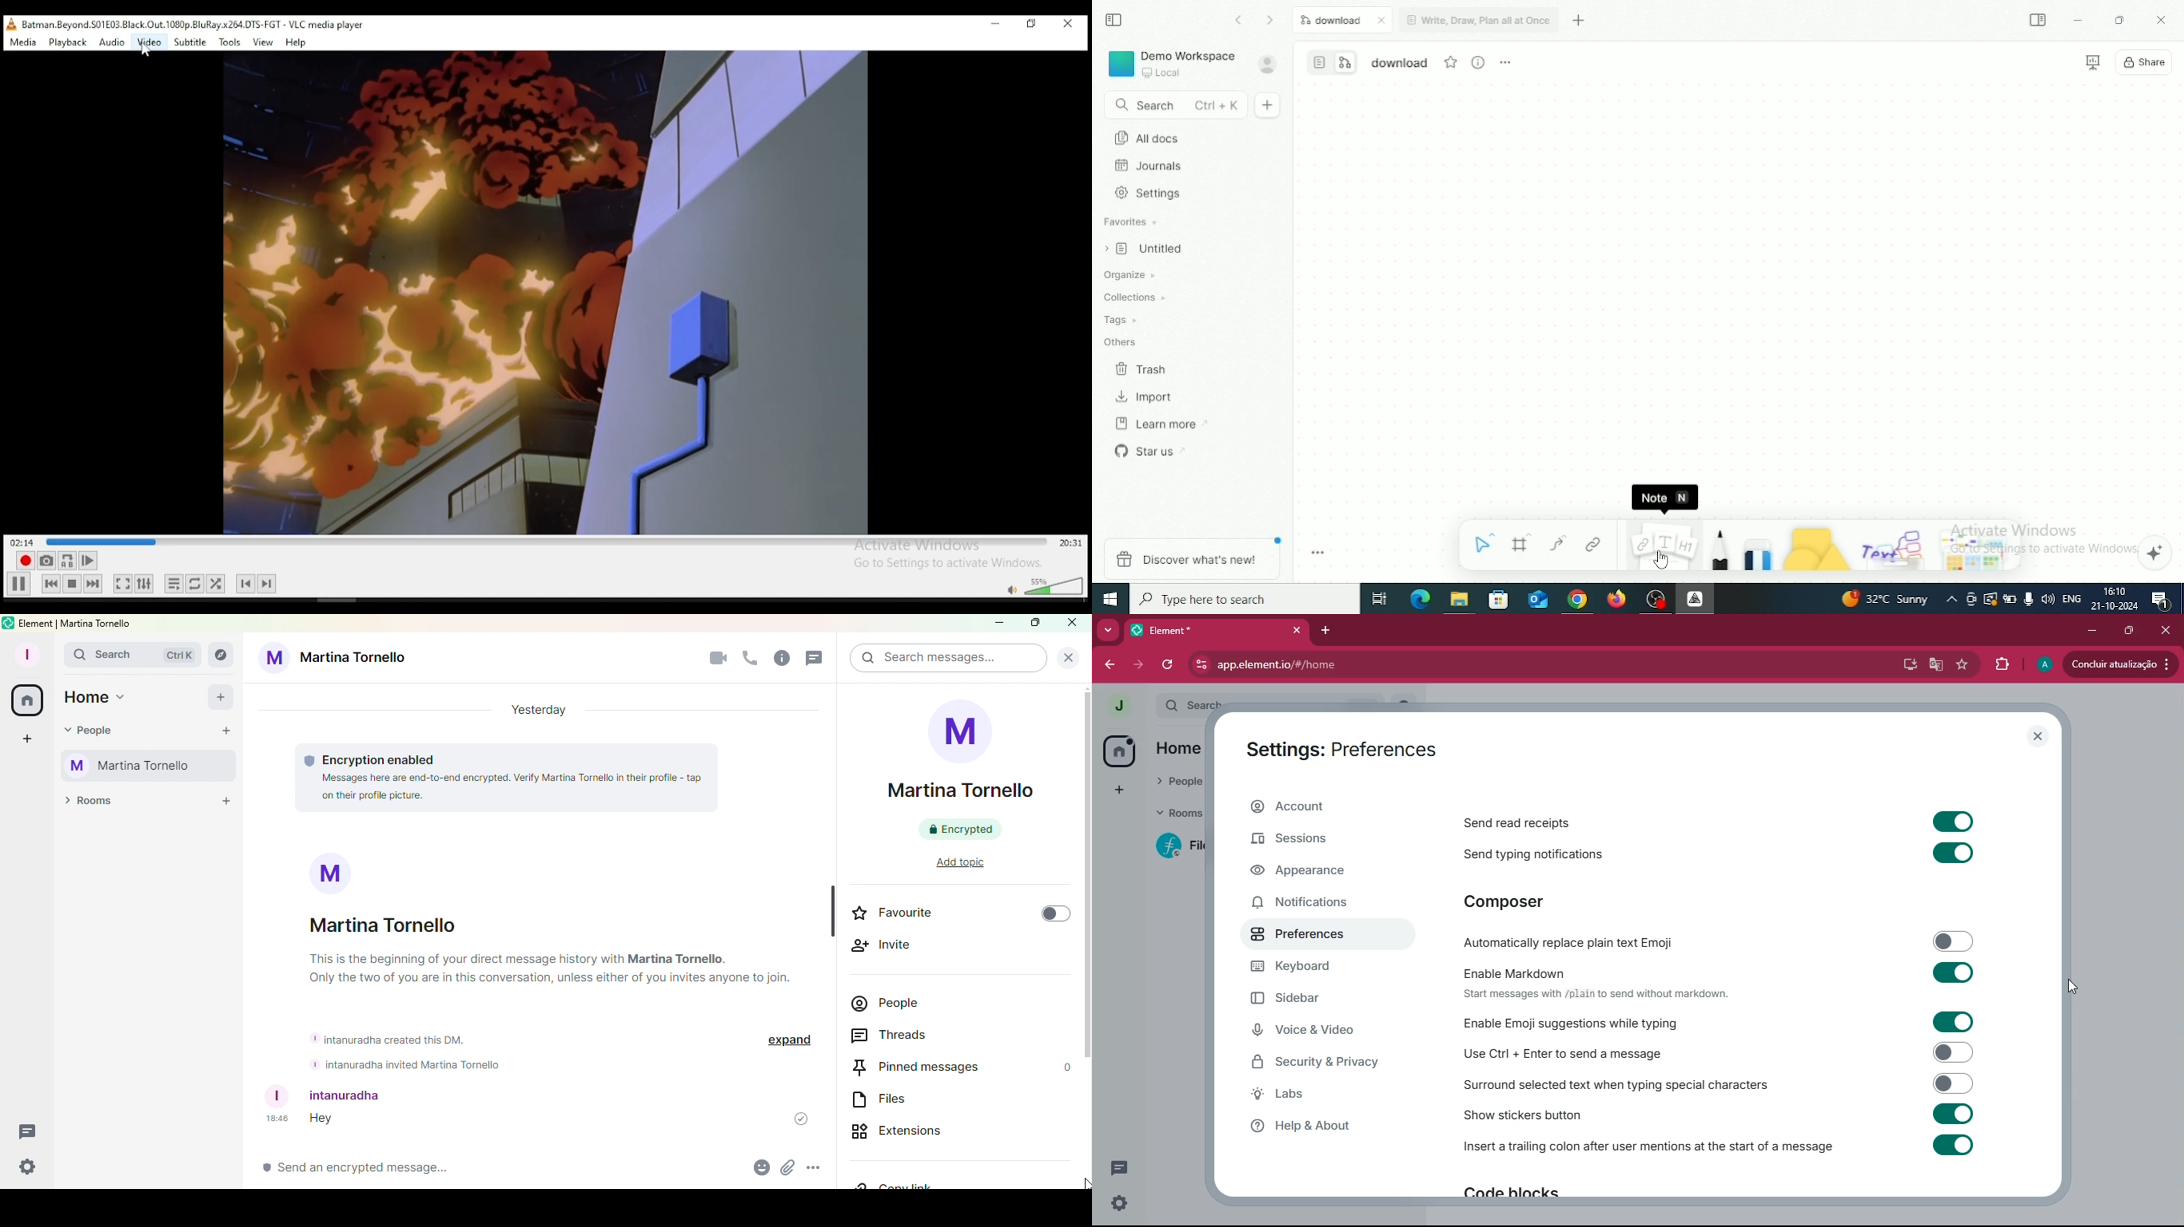  I want to click on Home , so click(99, 699).